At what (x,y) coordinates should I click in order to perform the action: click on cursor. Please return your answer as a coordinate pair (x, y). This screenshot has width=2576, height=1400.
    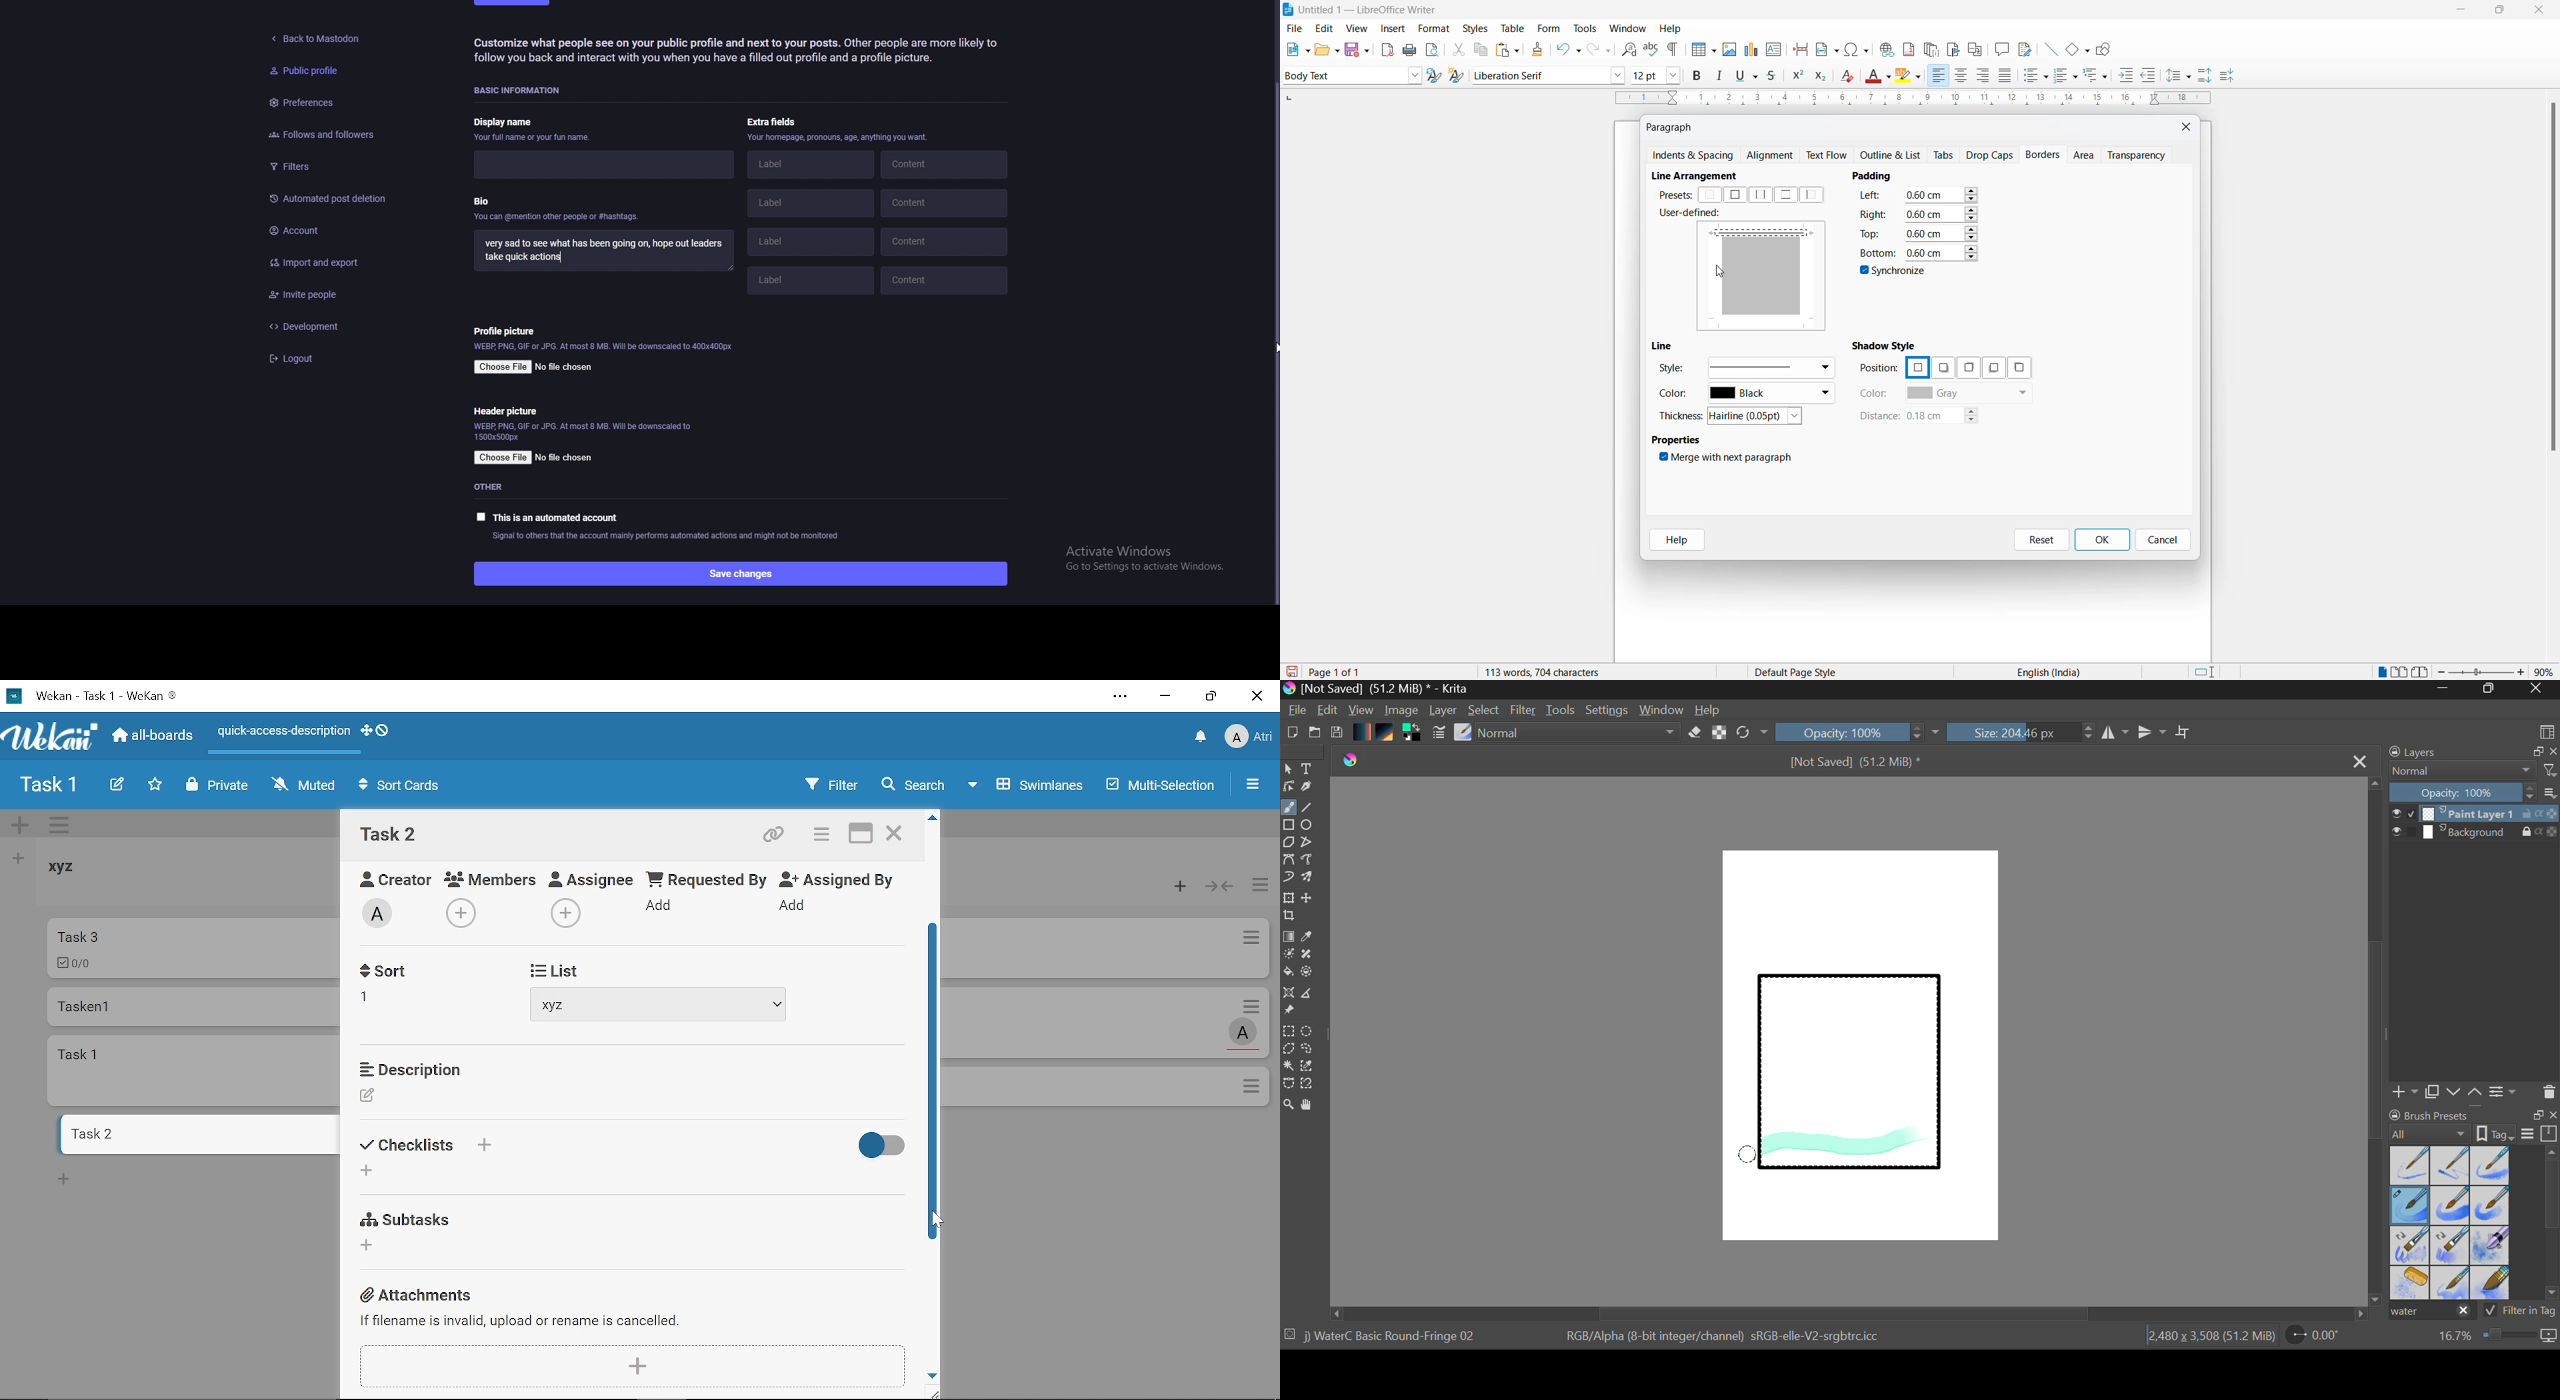
    Looking at the image, I should click on (1274, 348).